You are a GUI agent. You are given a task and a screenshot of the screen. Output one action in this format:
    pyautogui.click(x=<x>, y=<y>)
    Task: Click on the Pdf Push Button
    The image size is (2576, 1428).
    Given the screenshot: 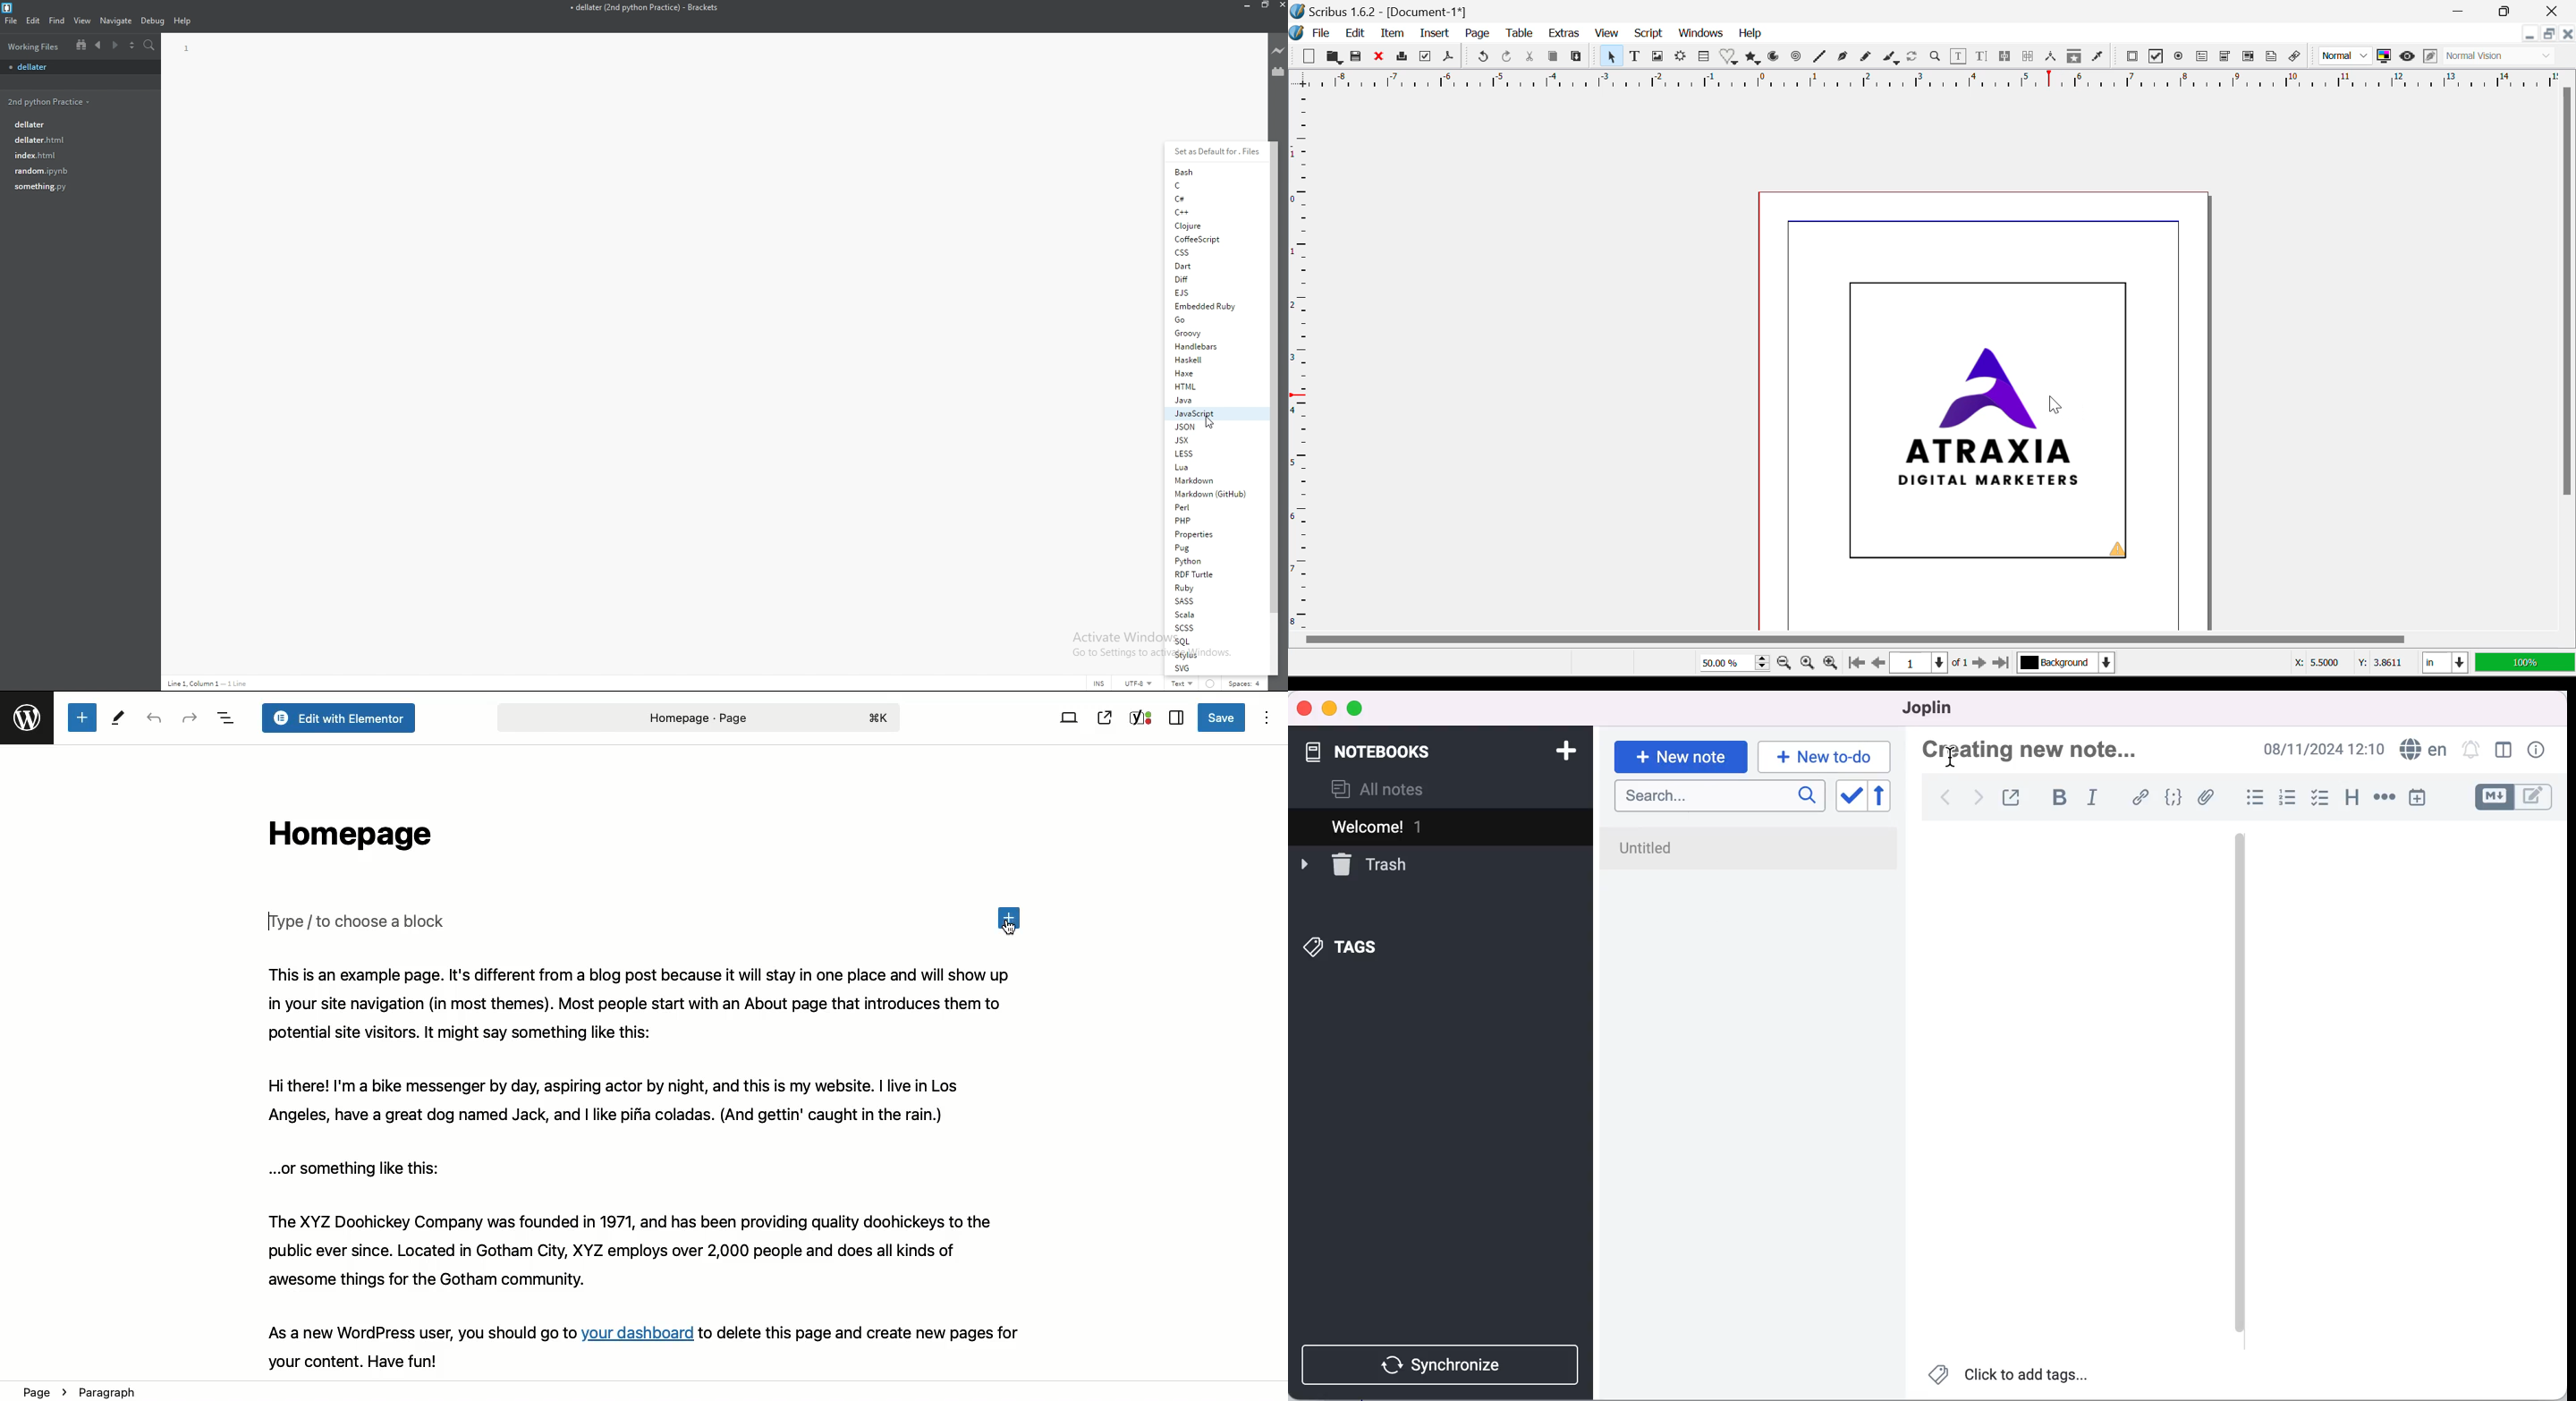 What is the action you would take?
    pyautogui.click(x=2133, y=58)
    